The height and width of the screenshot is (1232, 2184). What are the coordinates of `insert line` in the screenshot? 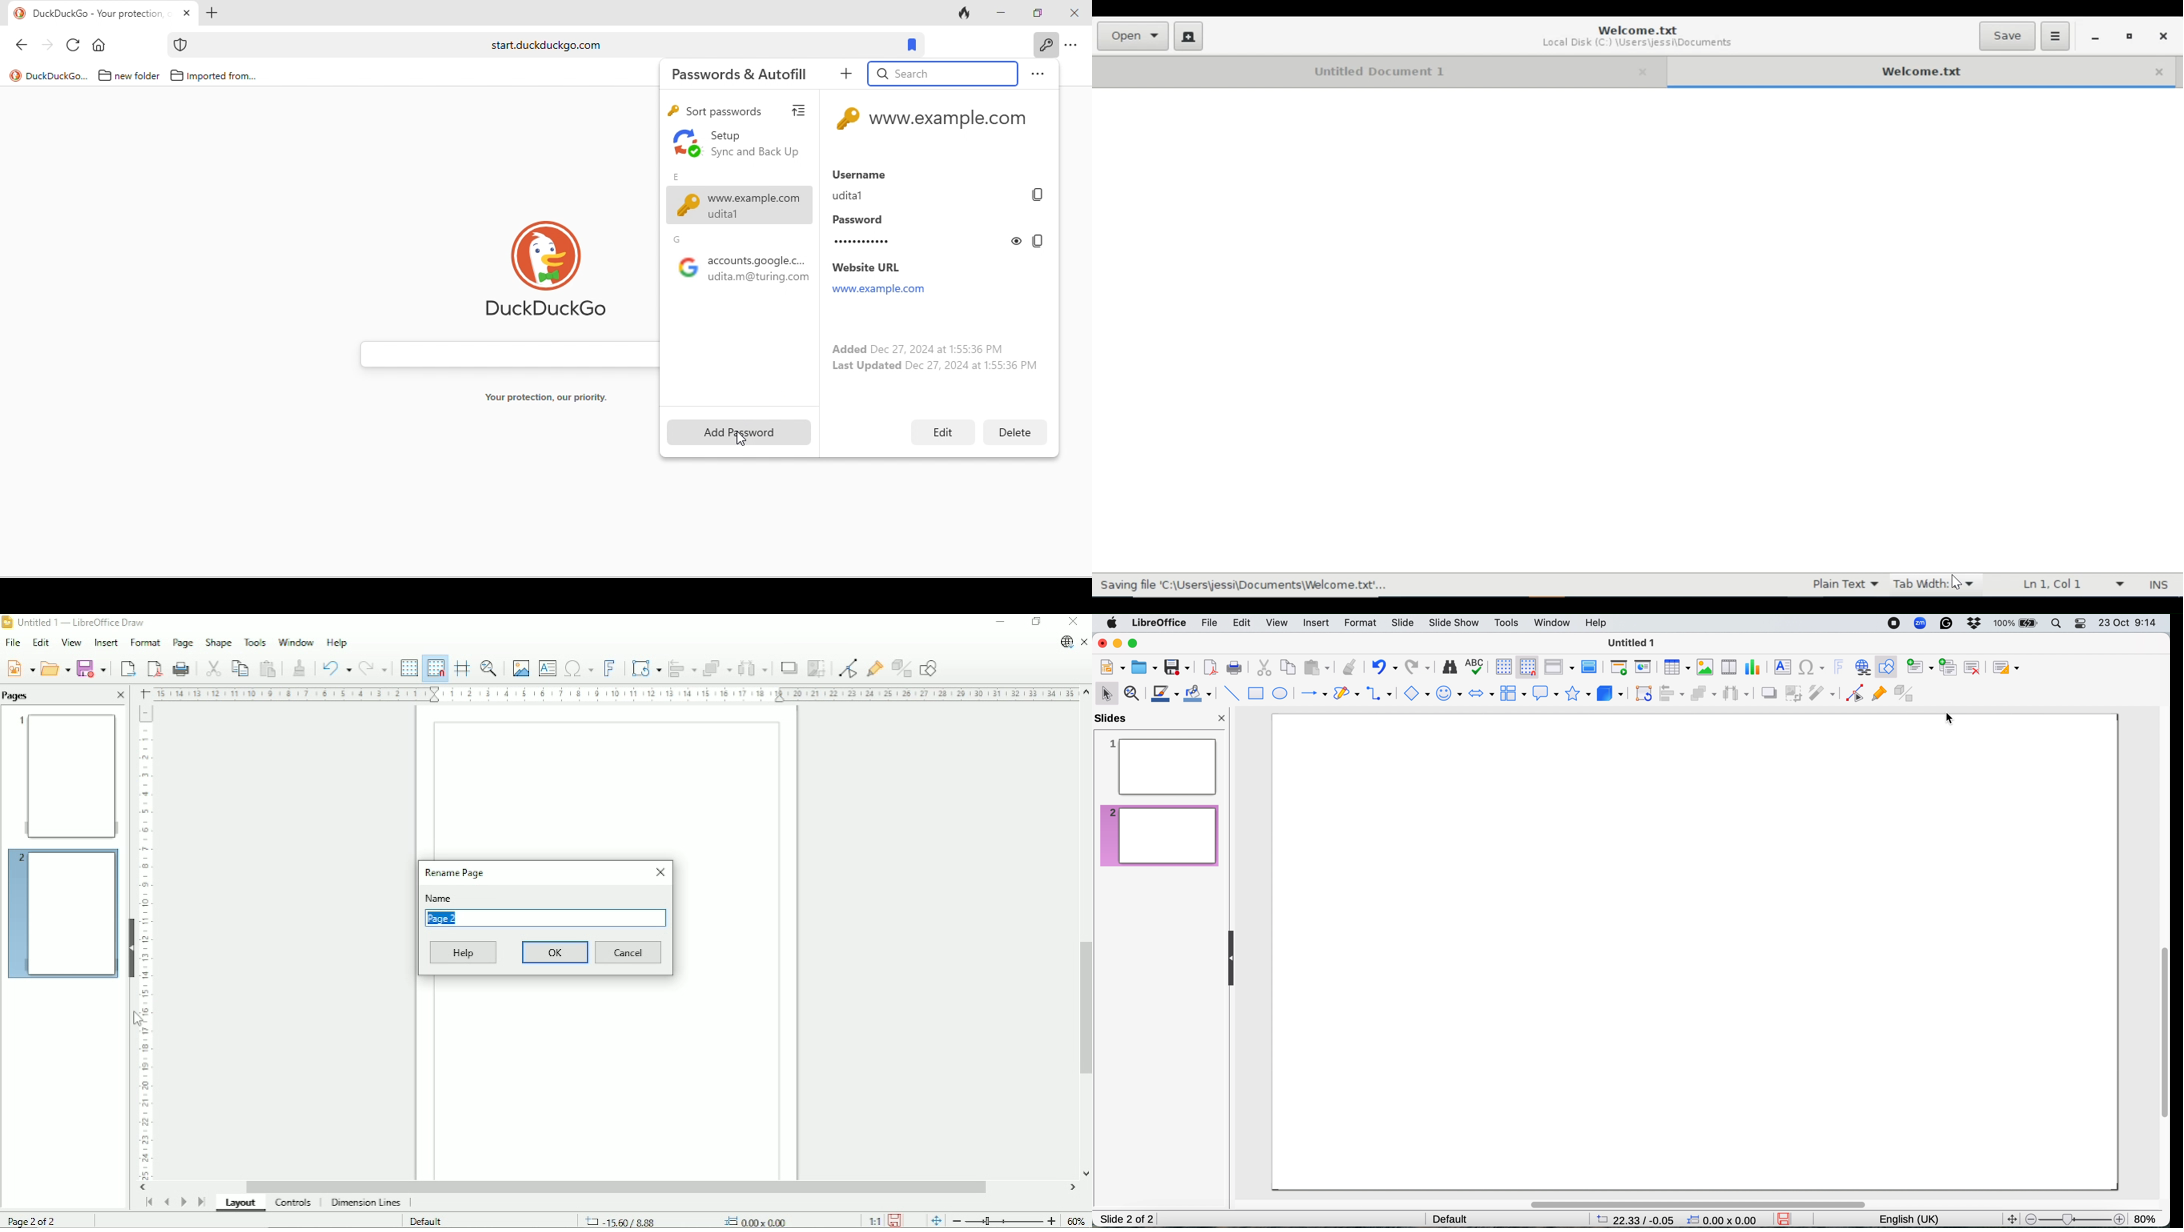 It's located at (1230, 693).